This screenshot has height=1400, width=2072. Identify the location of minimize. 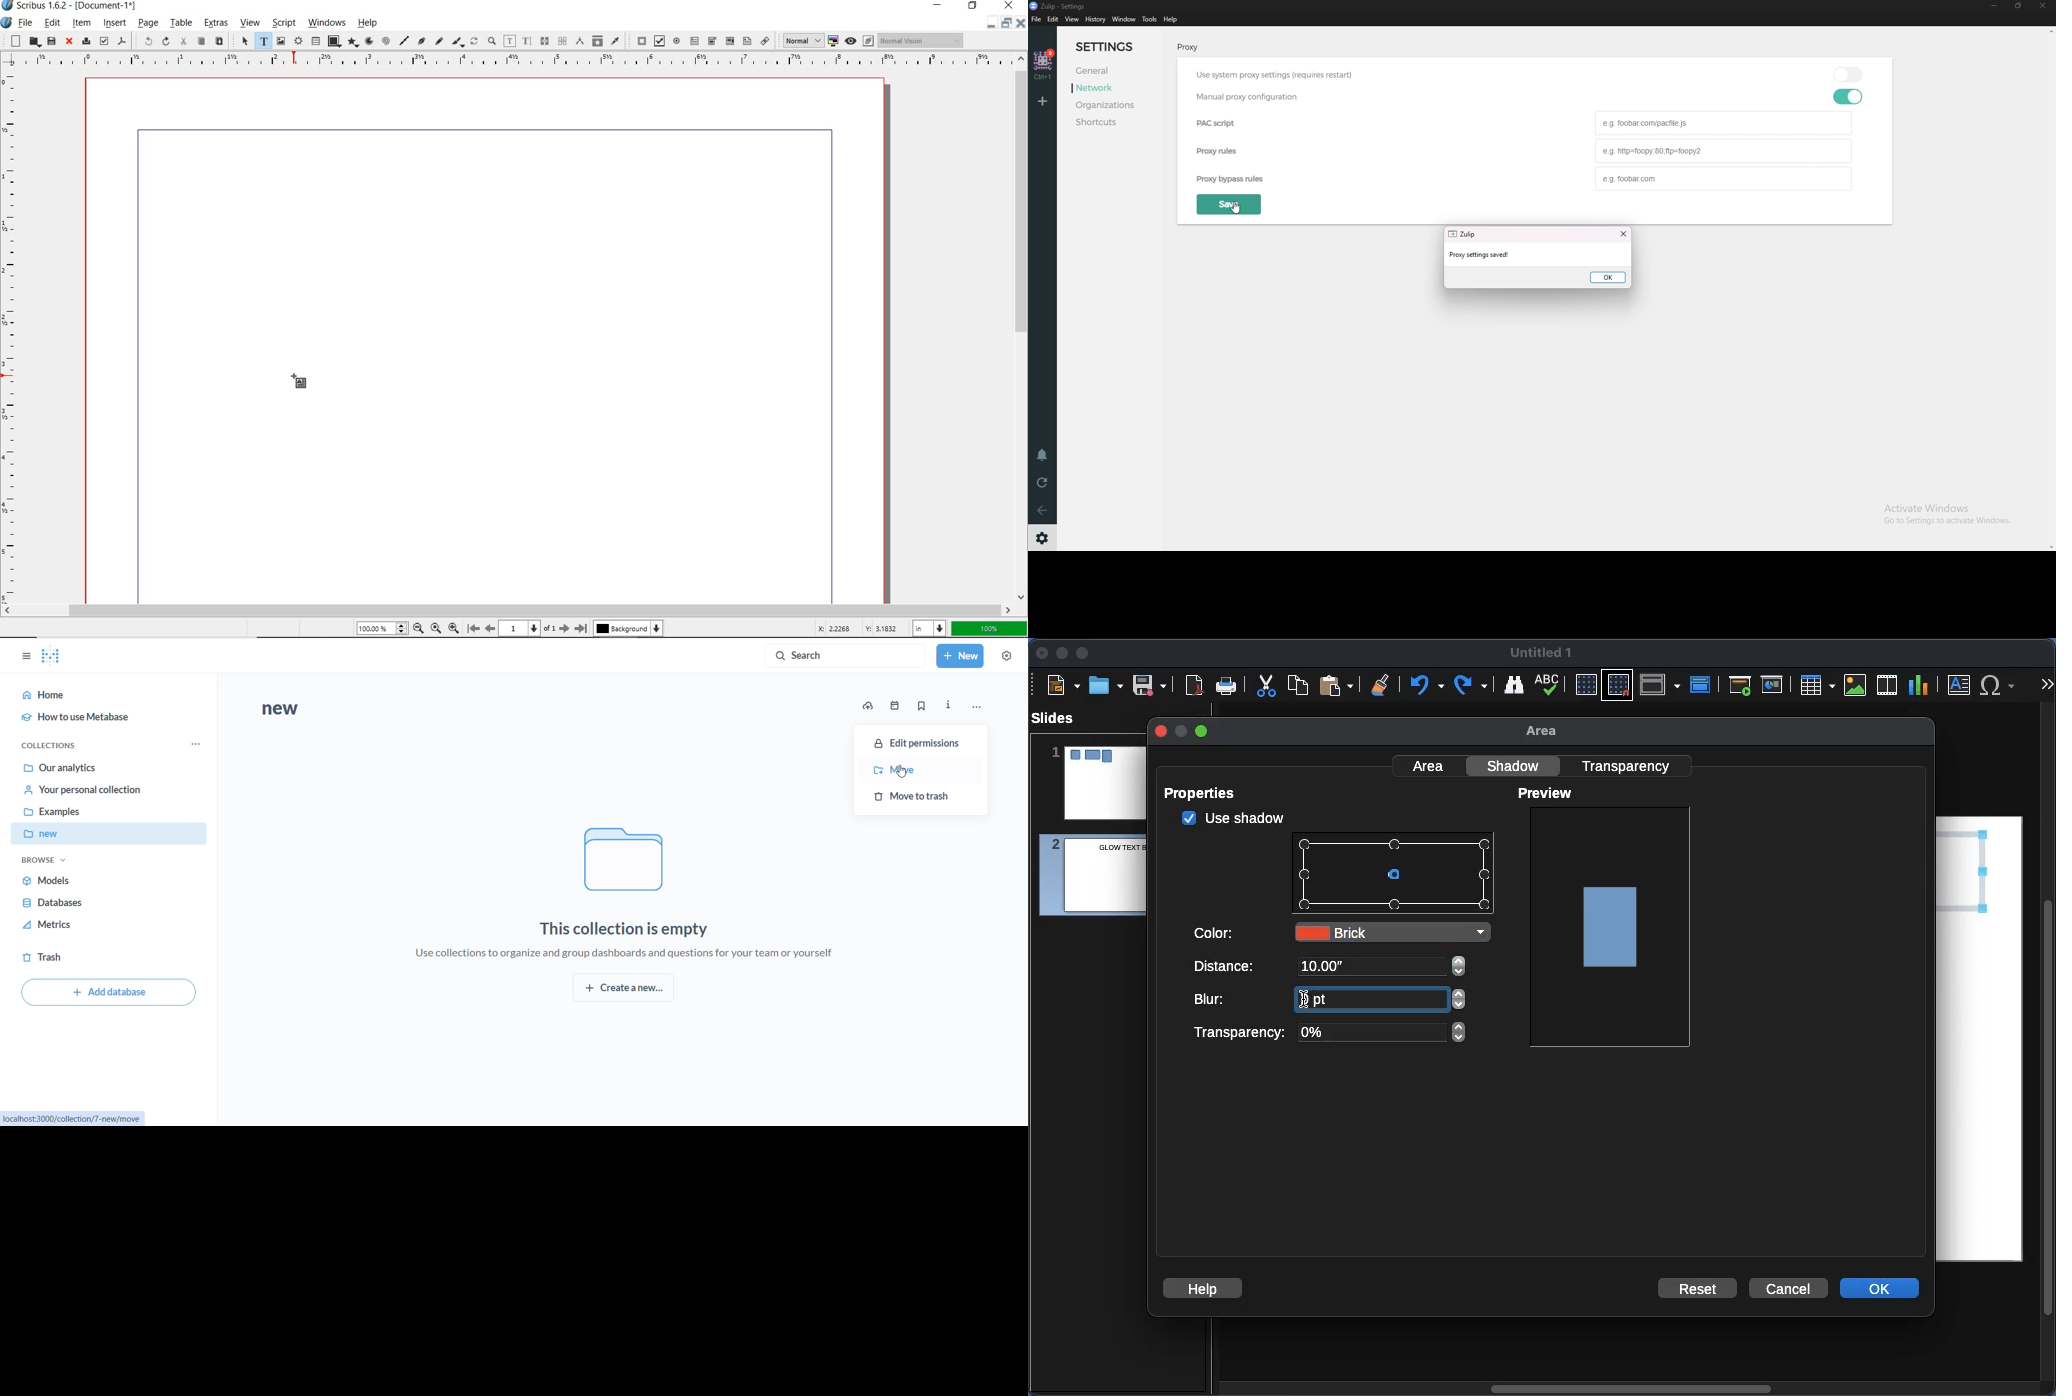
(1179, 731).